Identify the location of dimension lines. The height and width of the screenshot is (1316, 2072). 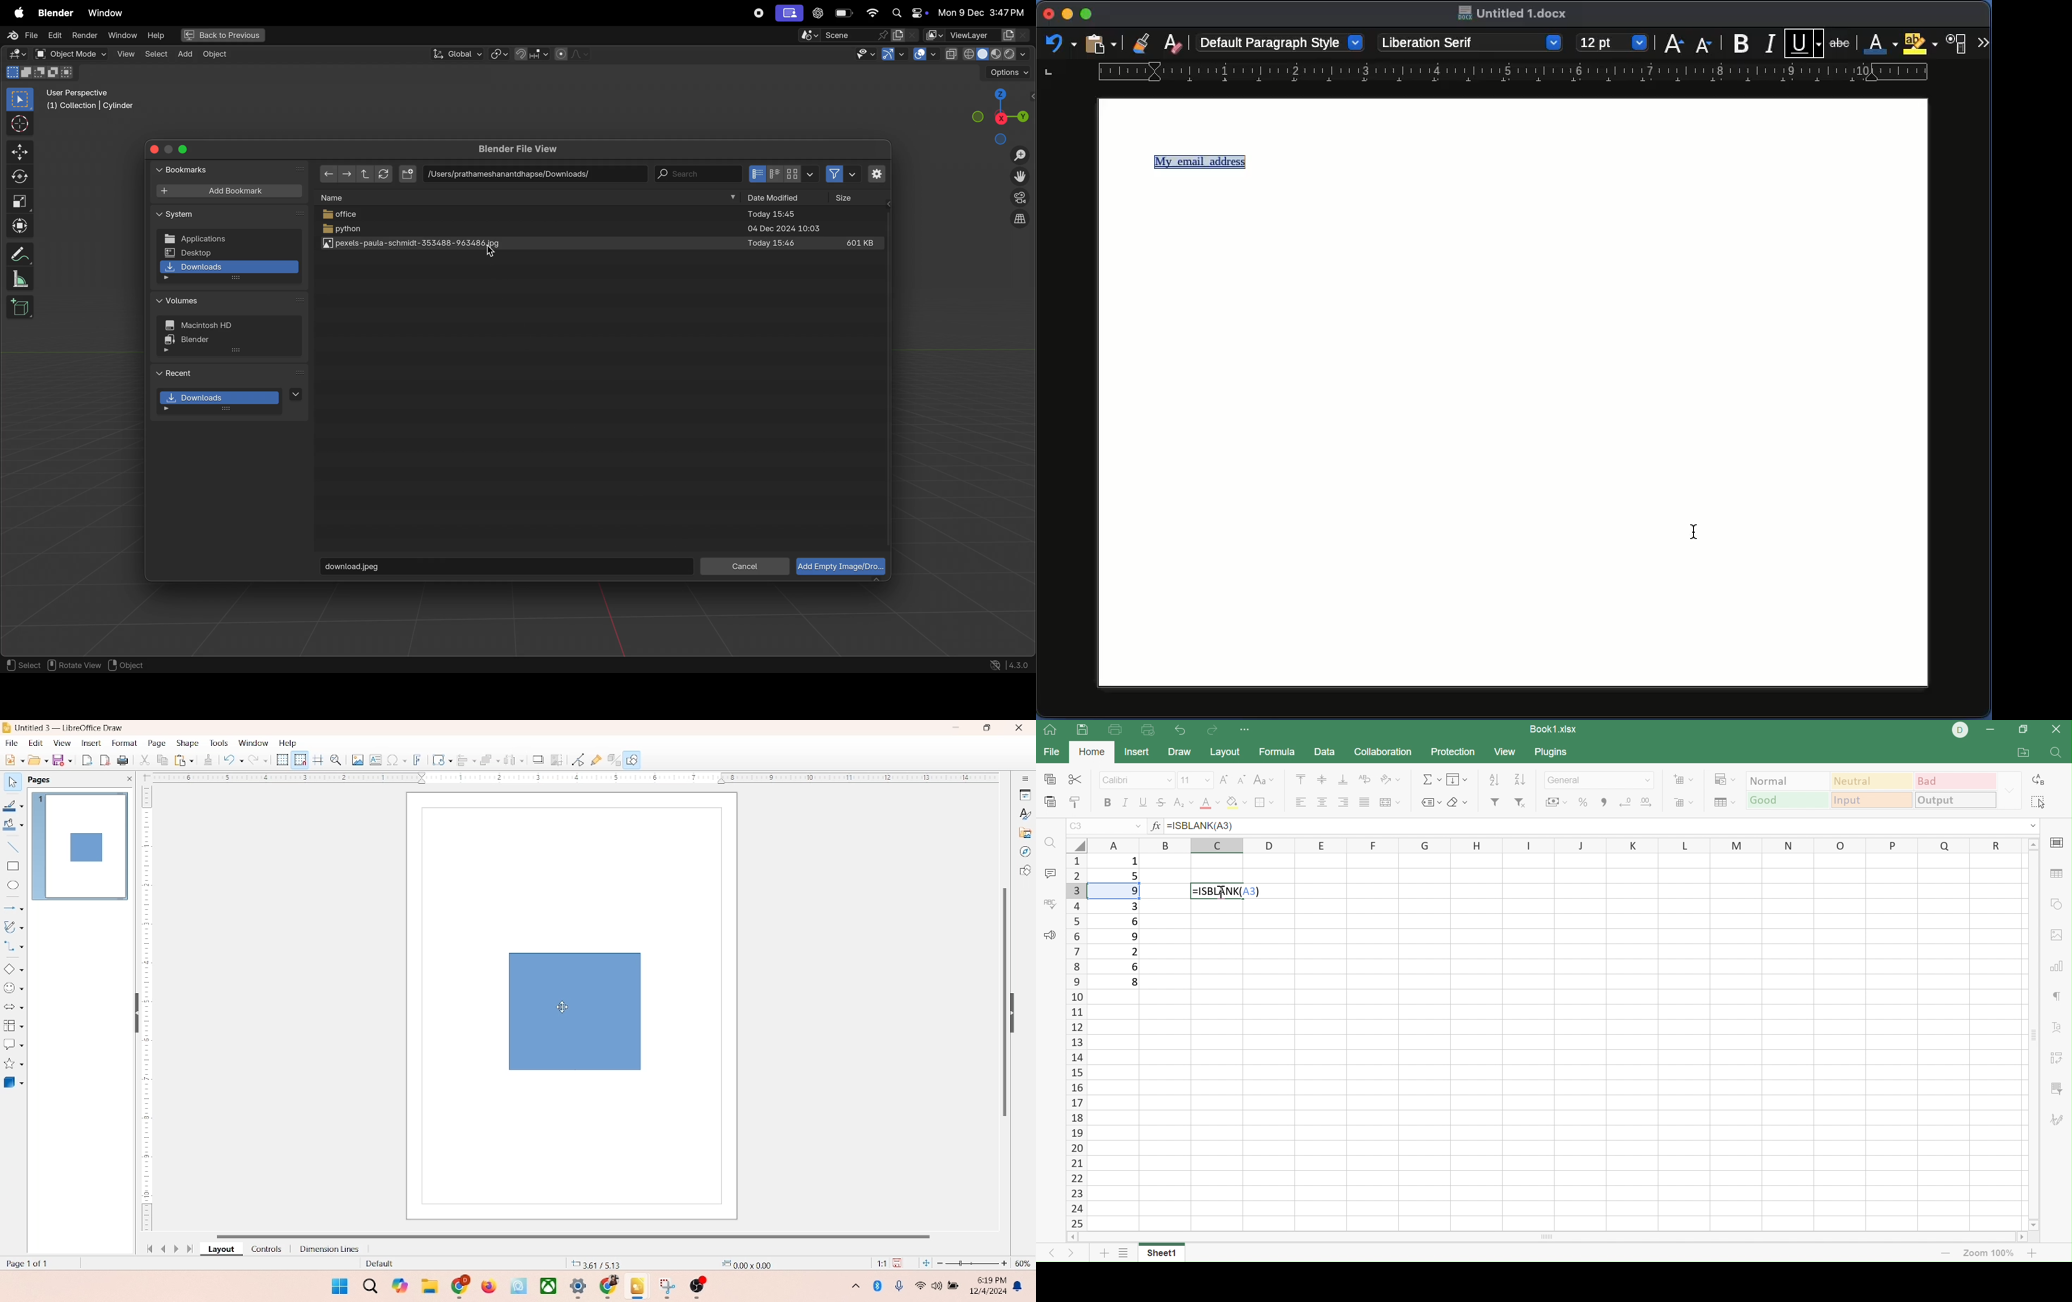
(325, 1249).